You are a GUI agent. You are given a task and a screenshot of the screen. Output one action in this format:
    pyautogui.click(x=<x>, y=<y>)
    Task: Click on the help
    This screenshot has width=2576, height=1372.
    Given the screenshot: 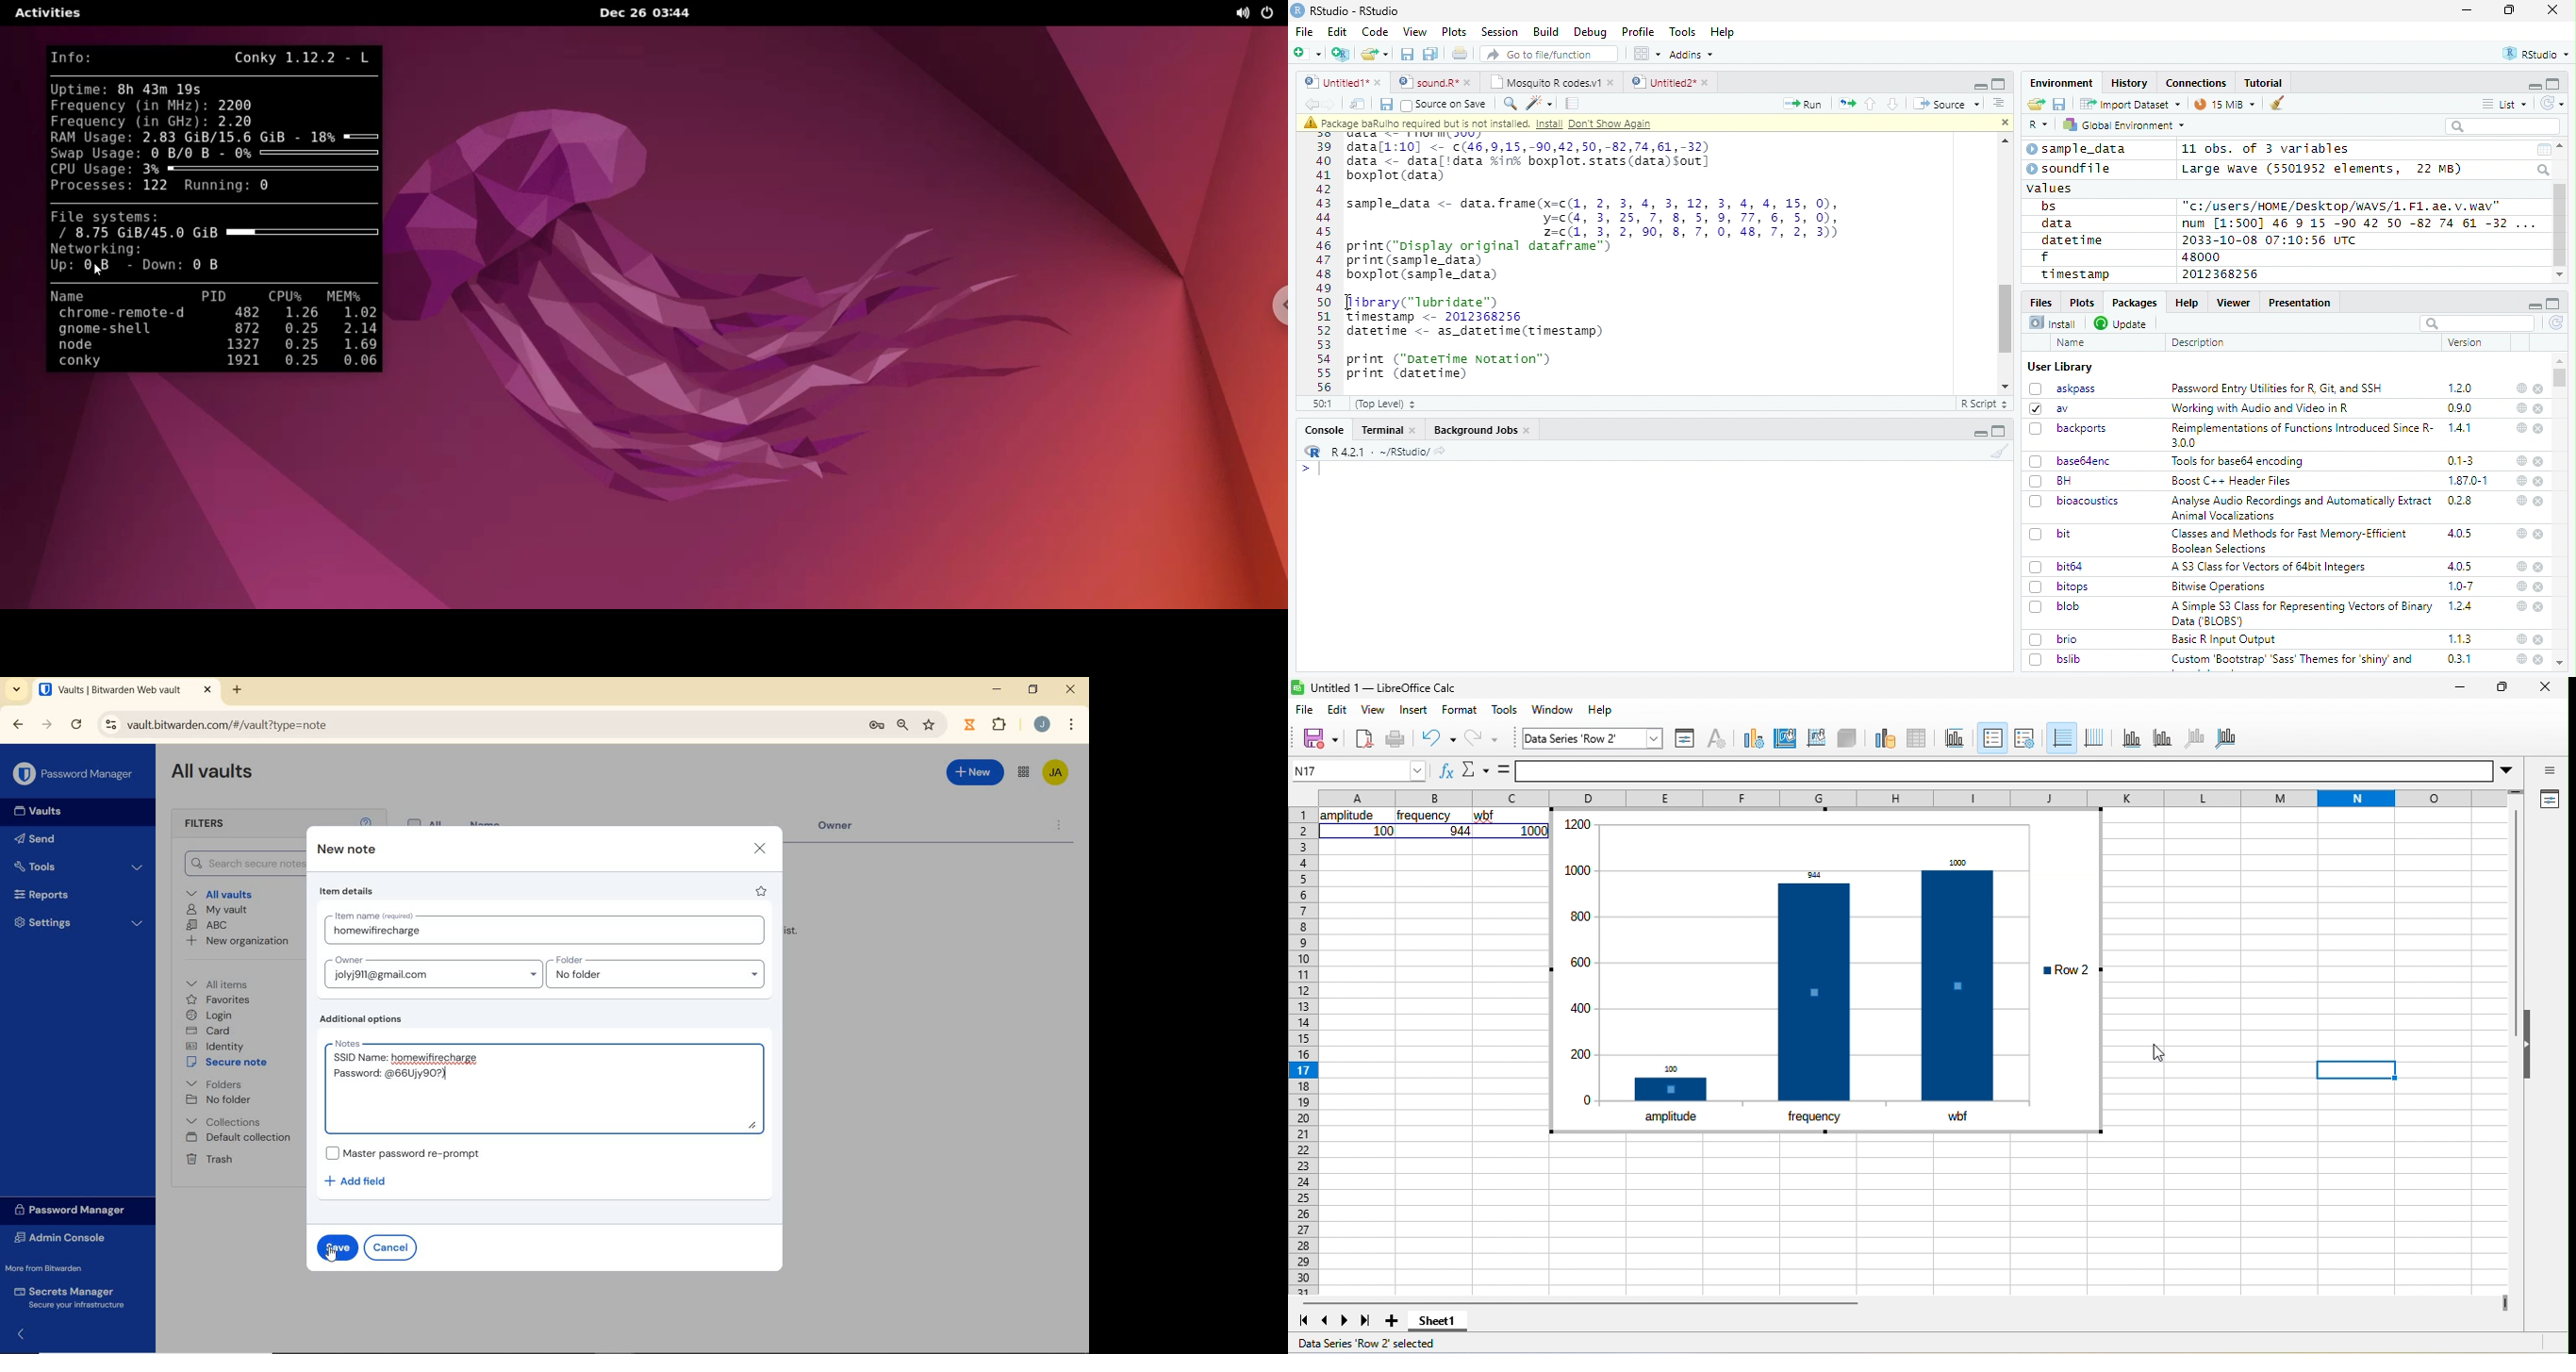 What is the action you would take?
    pyautogui.click(x=2520, y=388)
    